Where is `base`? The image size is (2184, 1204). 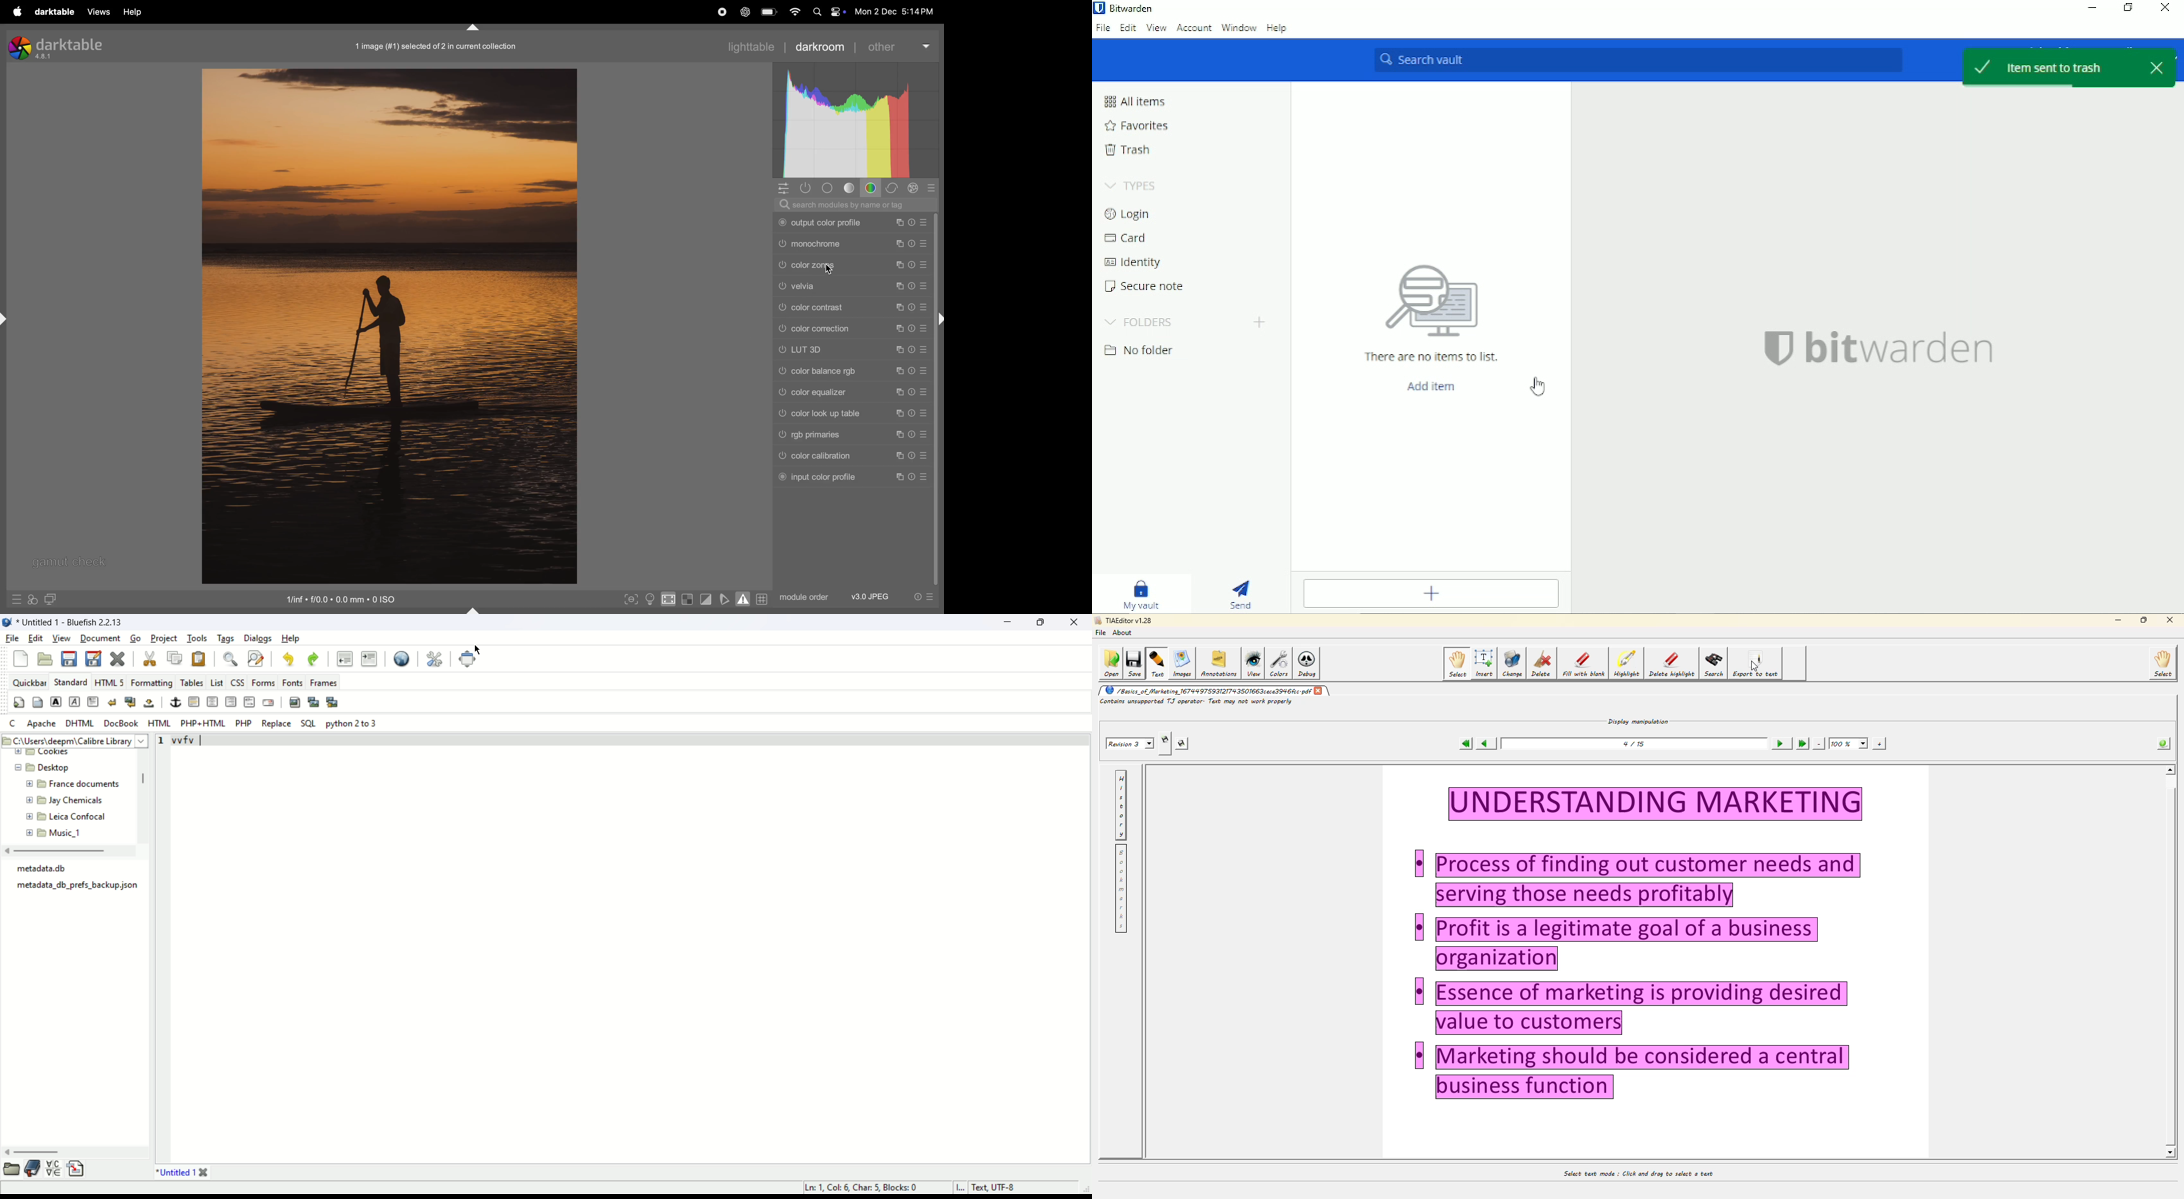
base is located at coordinates (829, 187).